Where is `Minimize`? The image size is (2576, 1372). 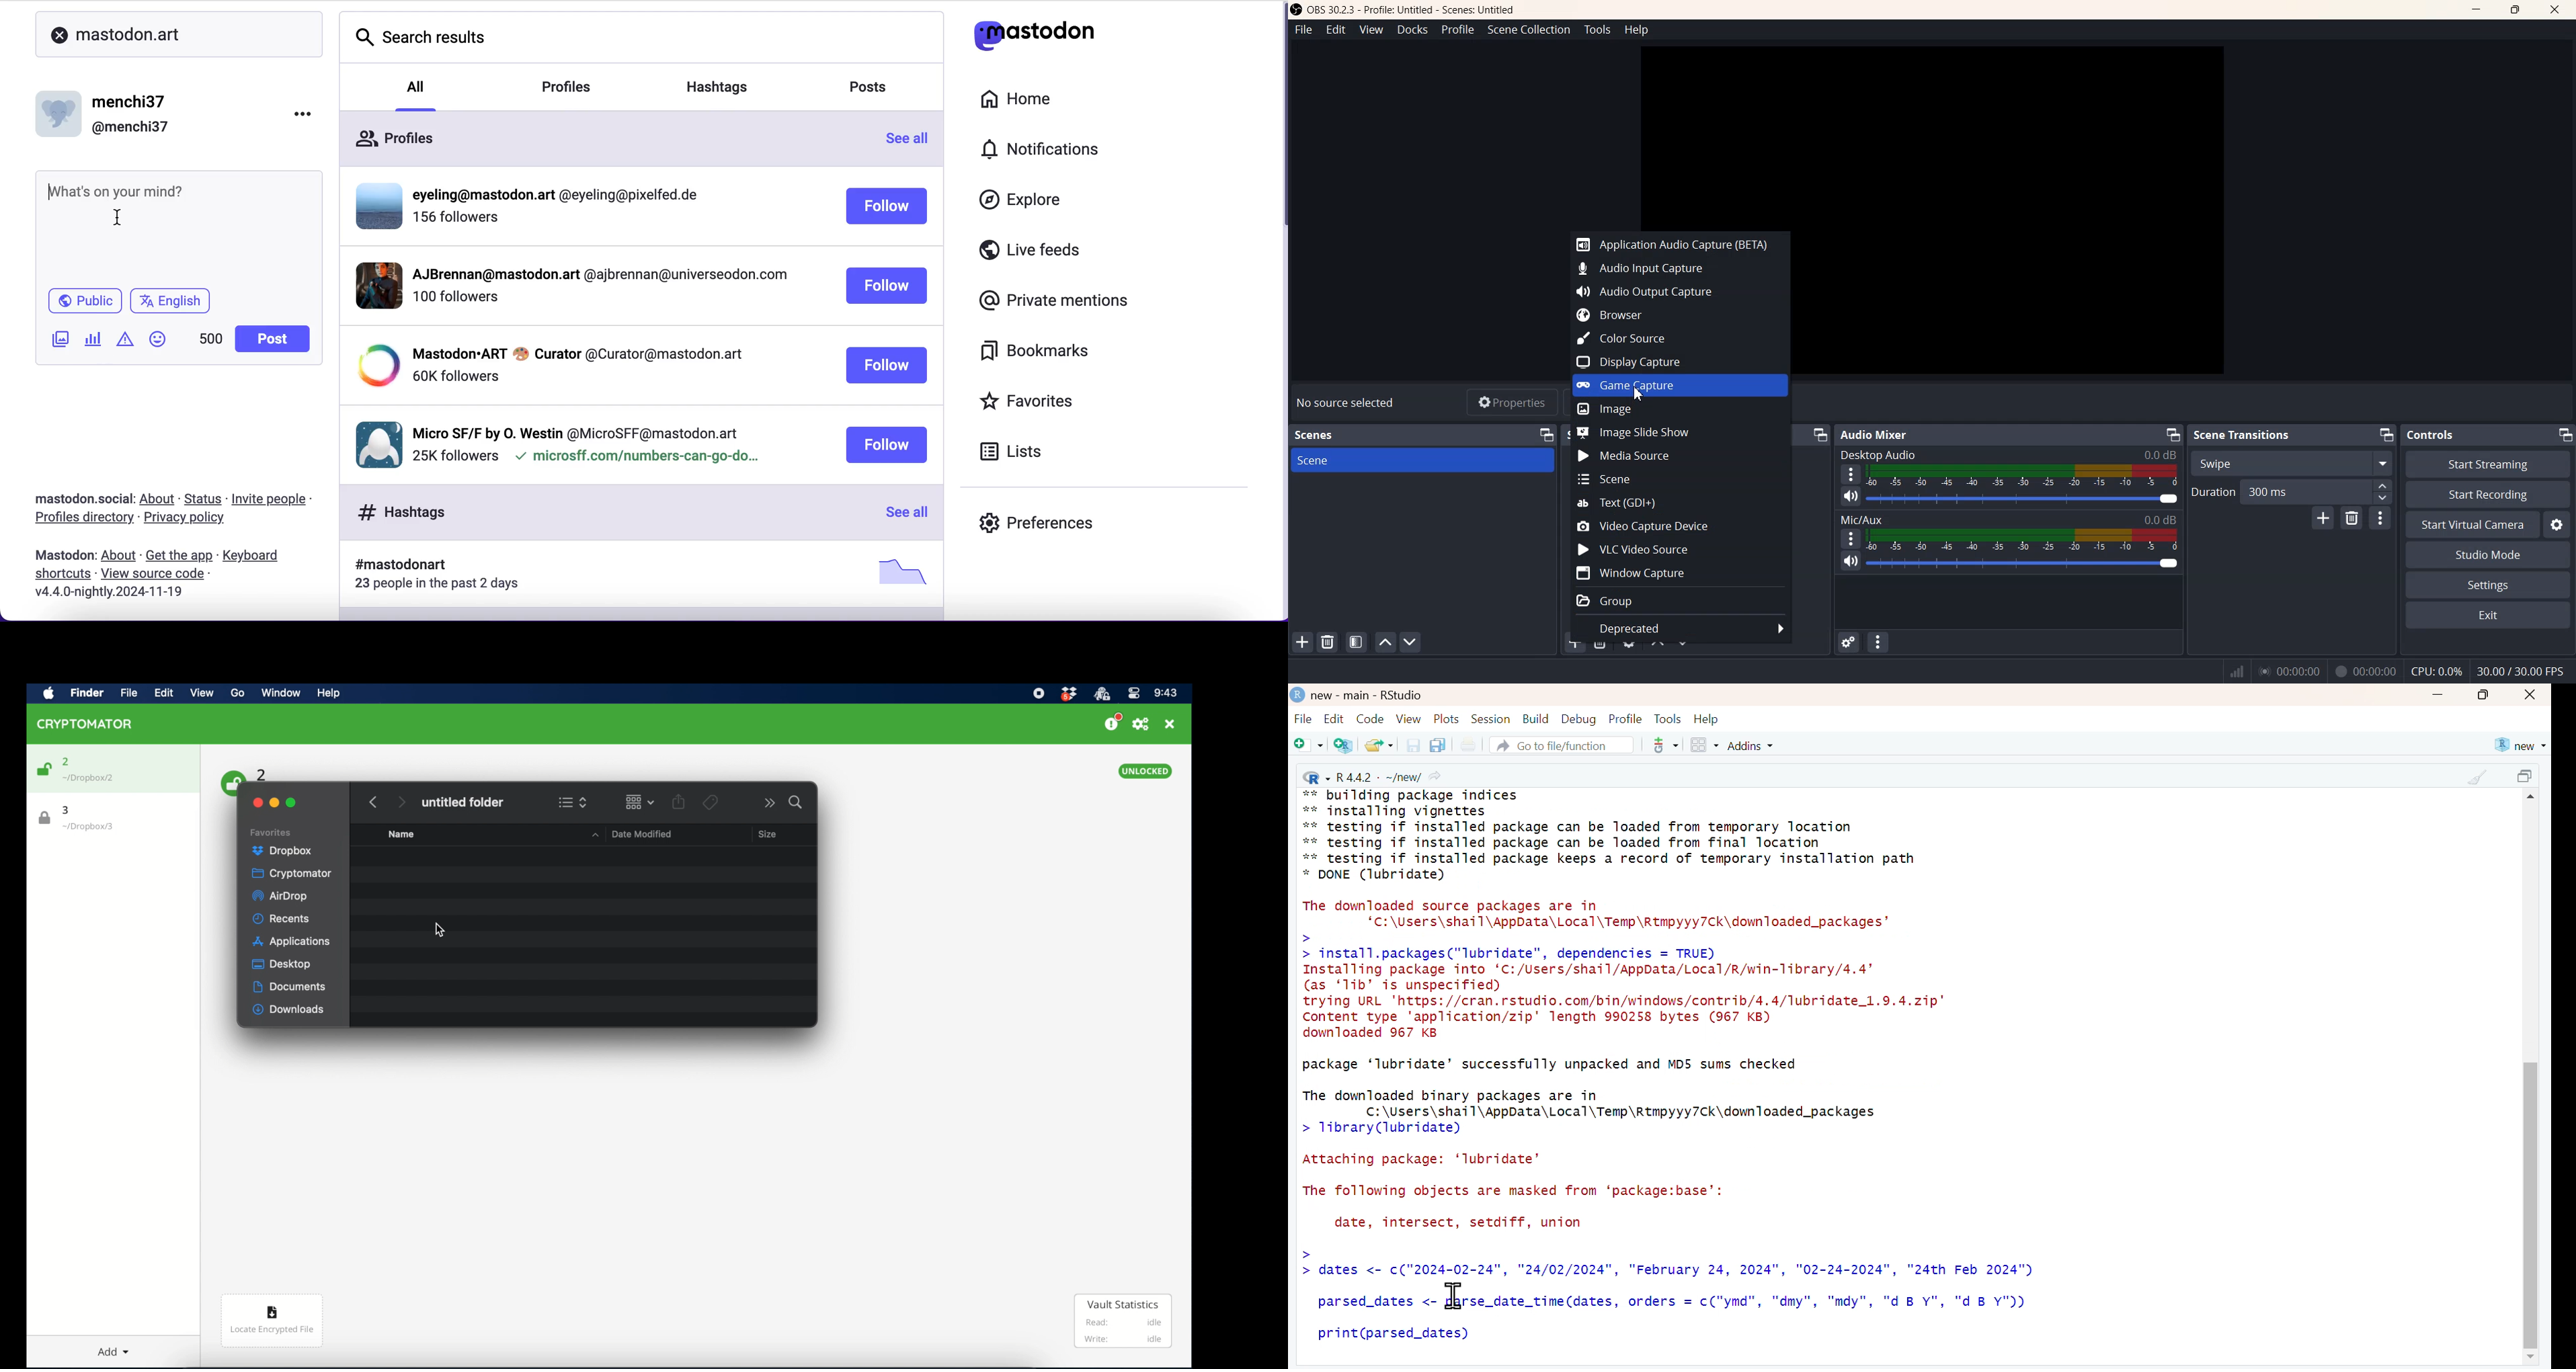
Minimize is located at coordinates (2565, 435).